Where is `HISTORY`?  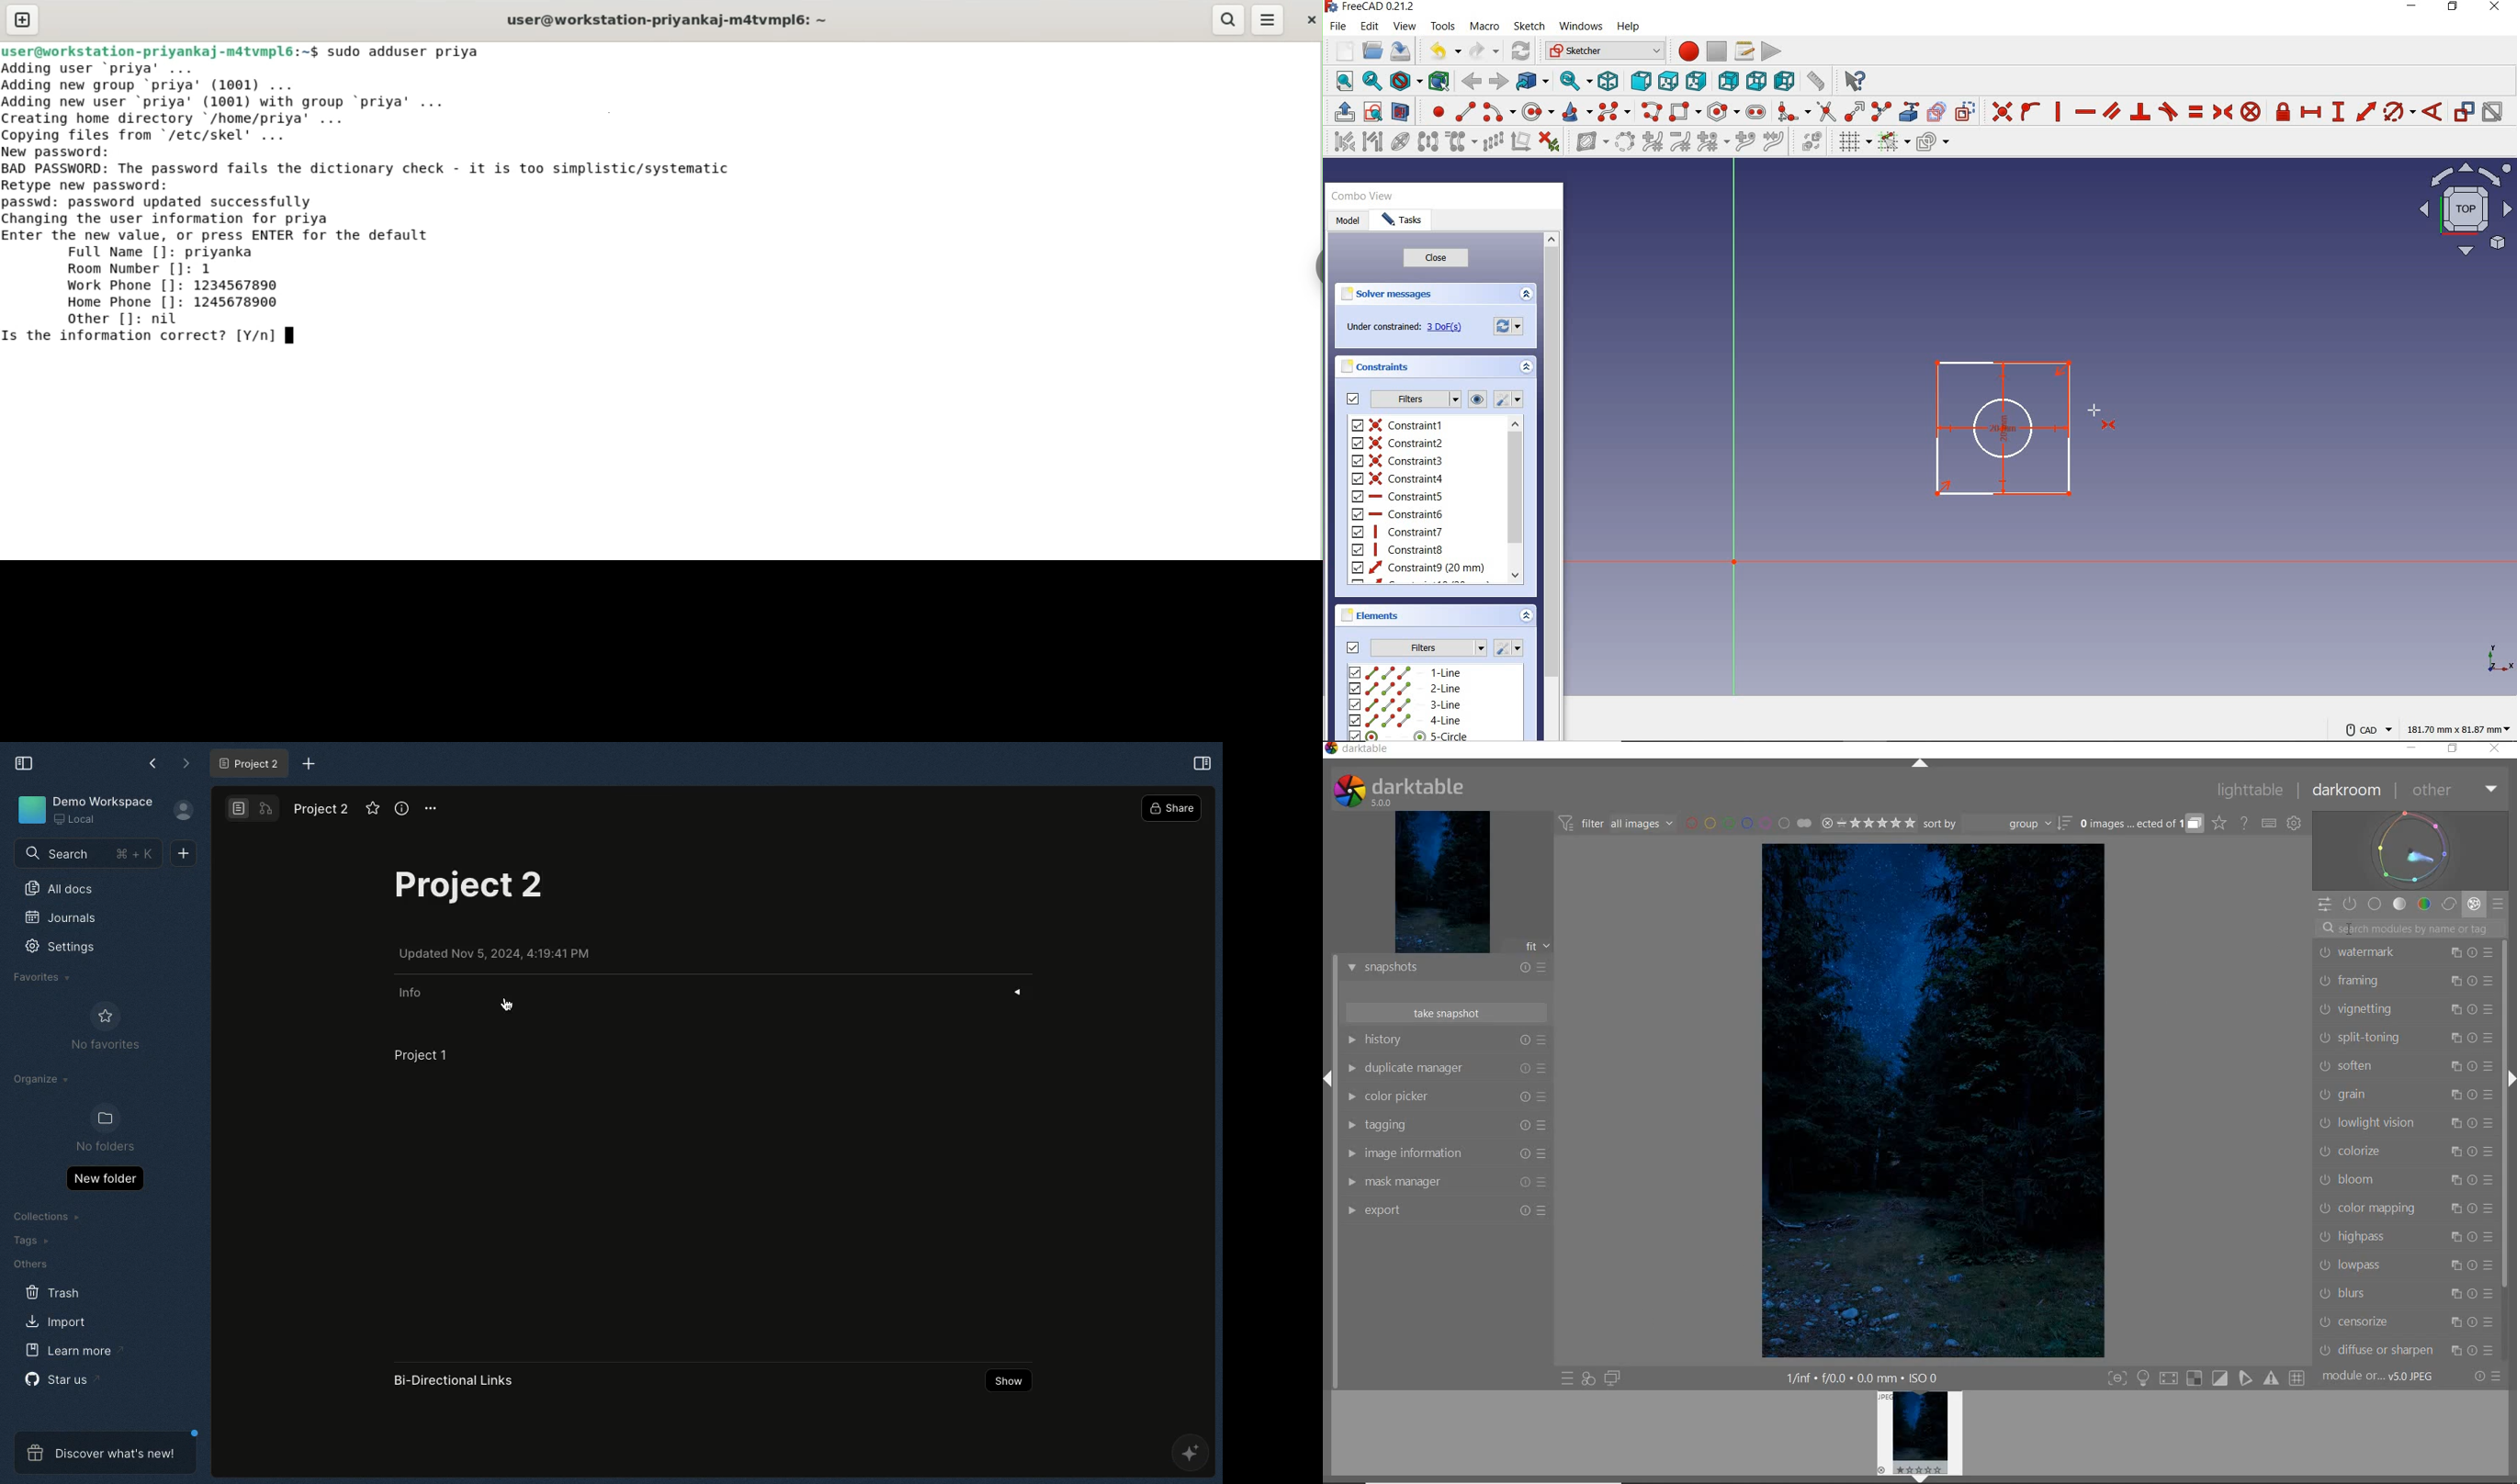
HISTORY is located at coordinates (1444, 1040).